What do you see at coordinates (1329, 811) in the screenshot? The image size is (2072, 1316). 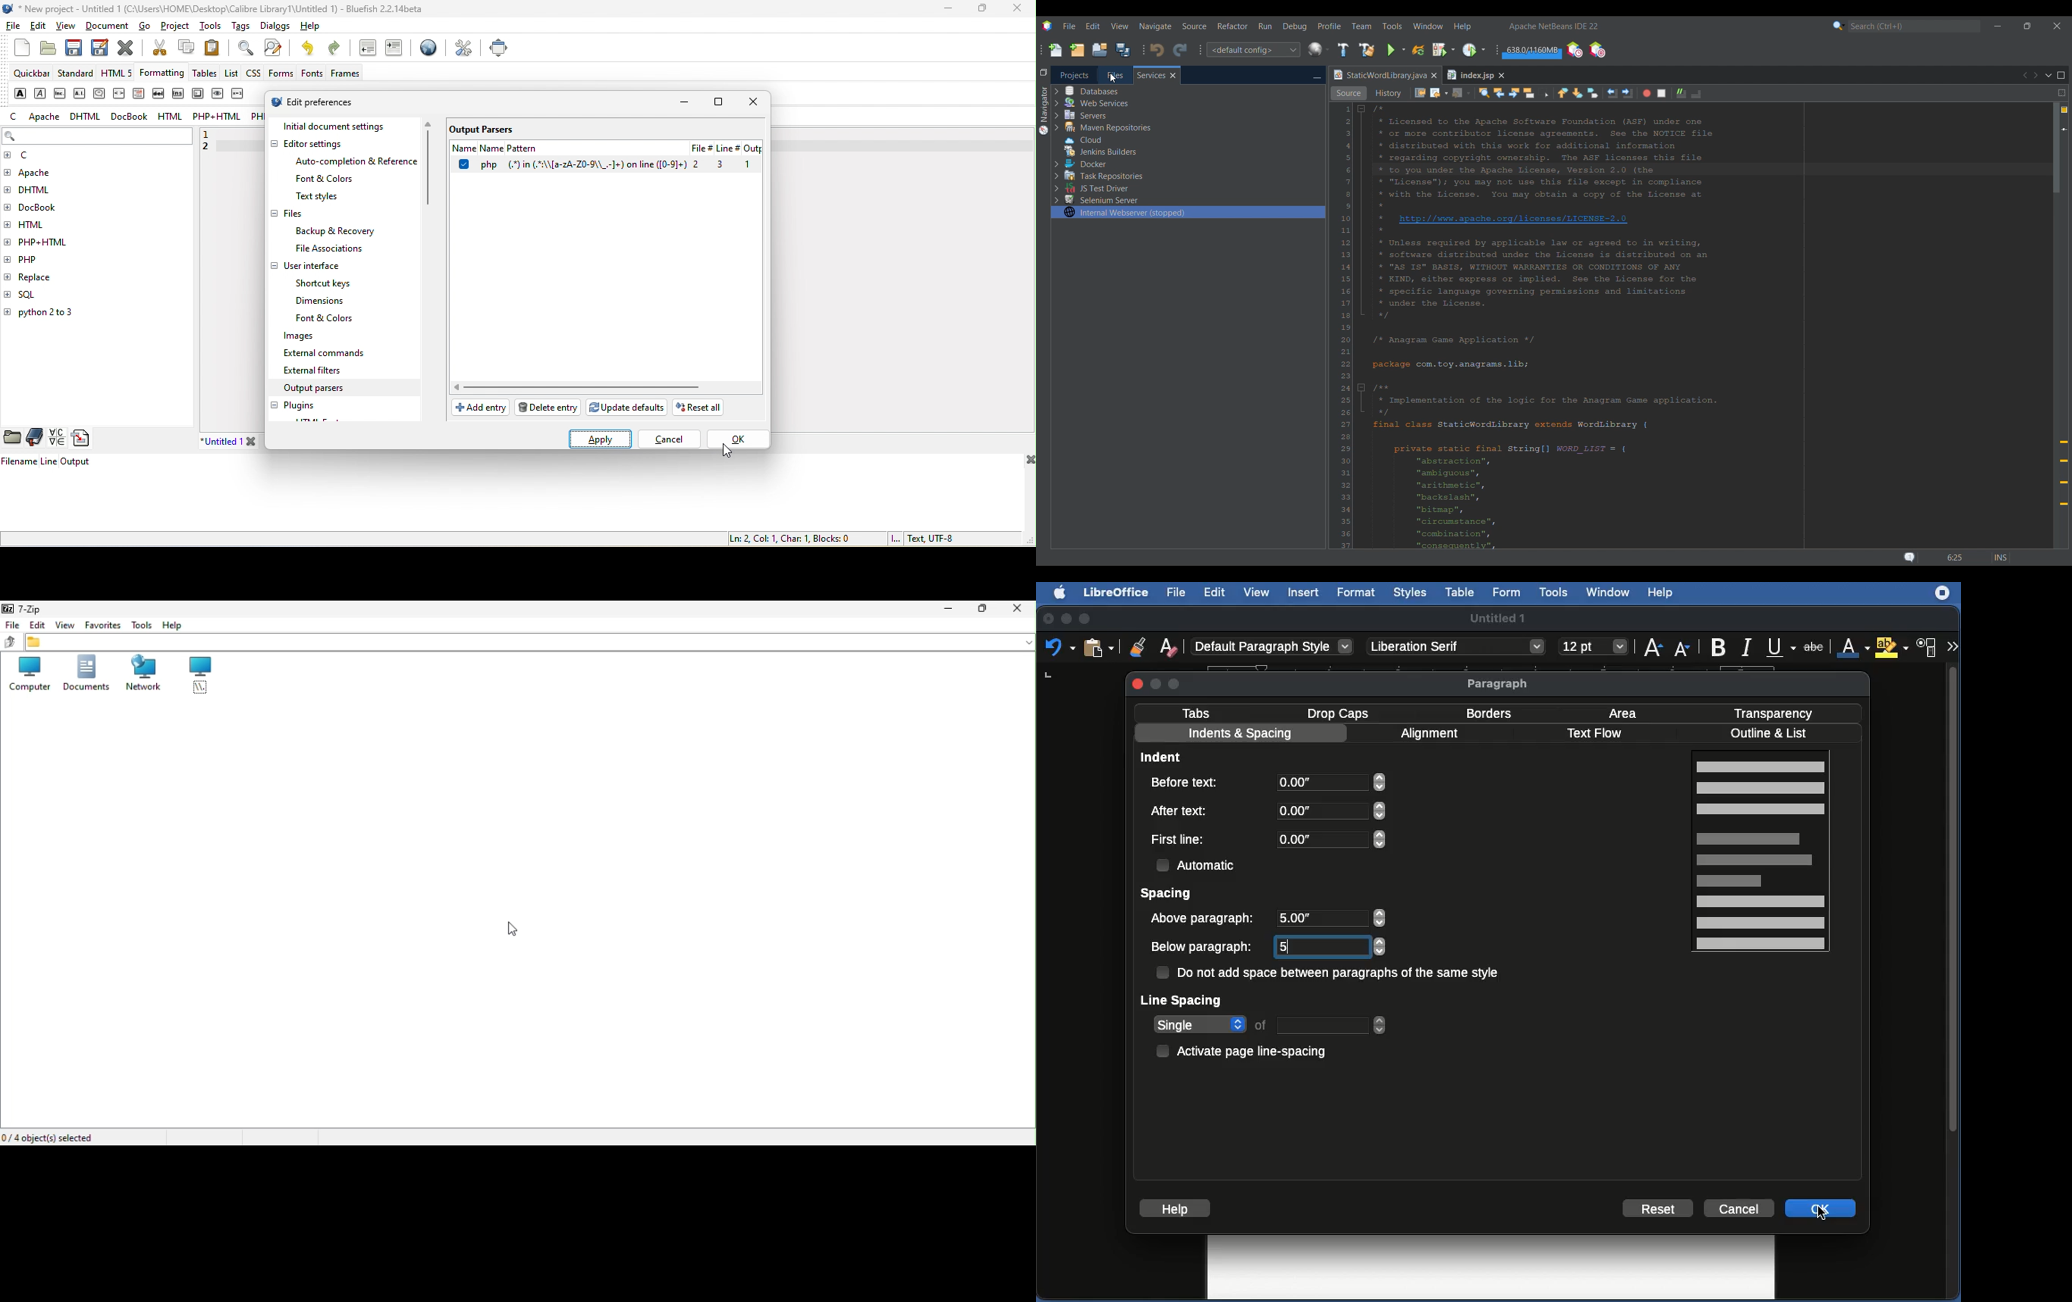 I see `0.00"` at bounding box center [1329, 811].